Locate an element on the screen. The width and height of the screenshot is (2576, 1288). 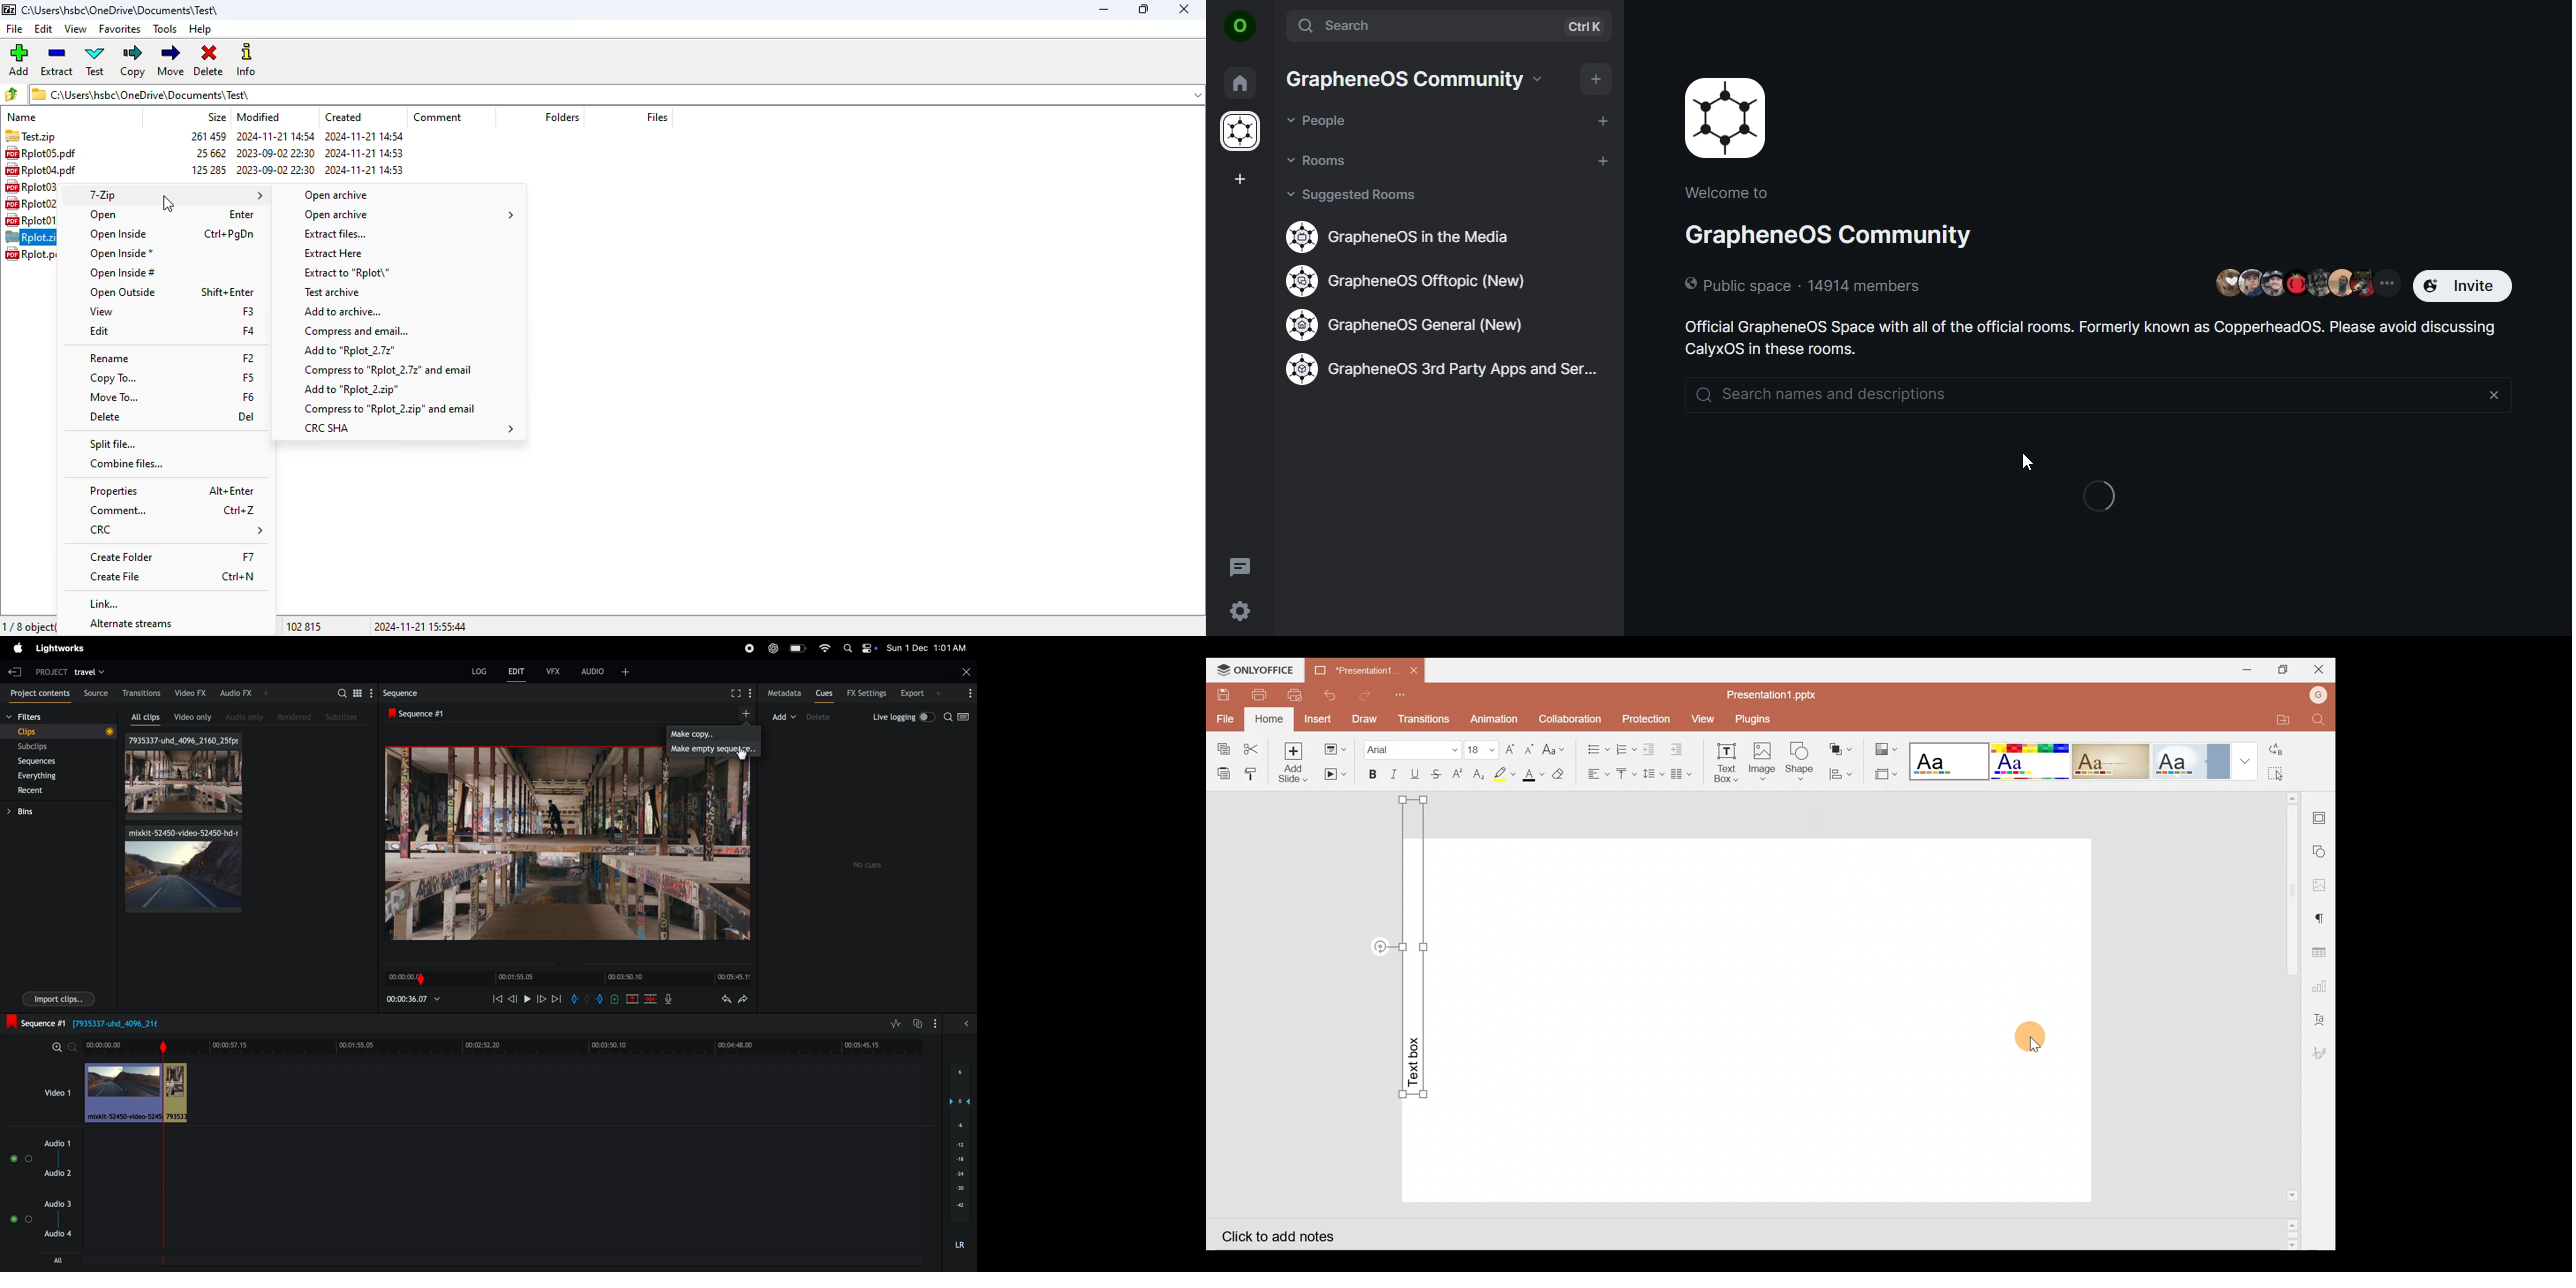
shortcut for create folder is located at coordinates (248, 555).